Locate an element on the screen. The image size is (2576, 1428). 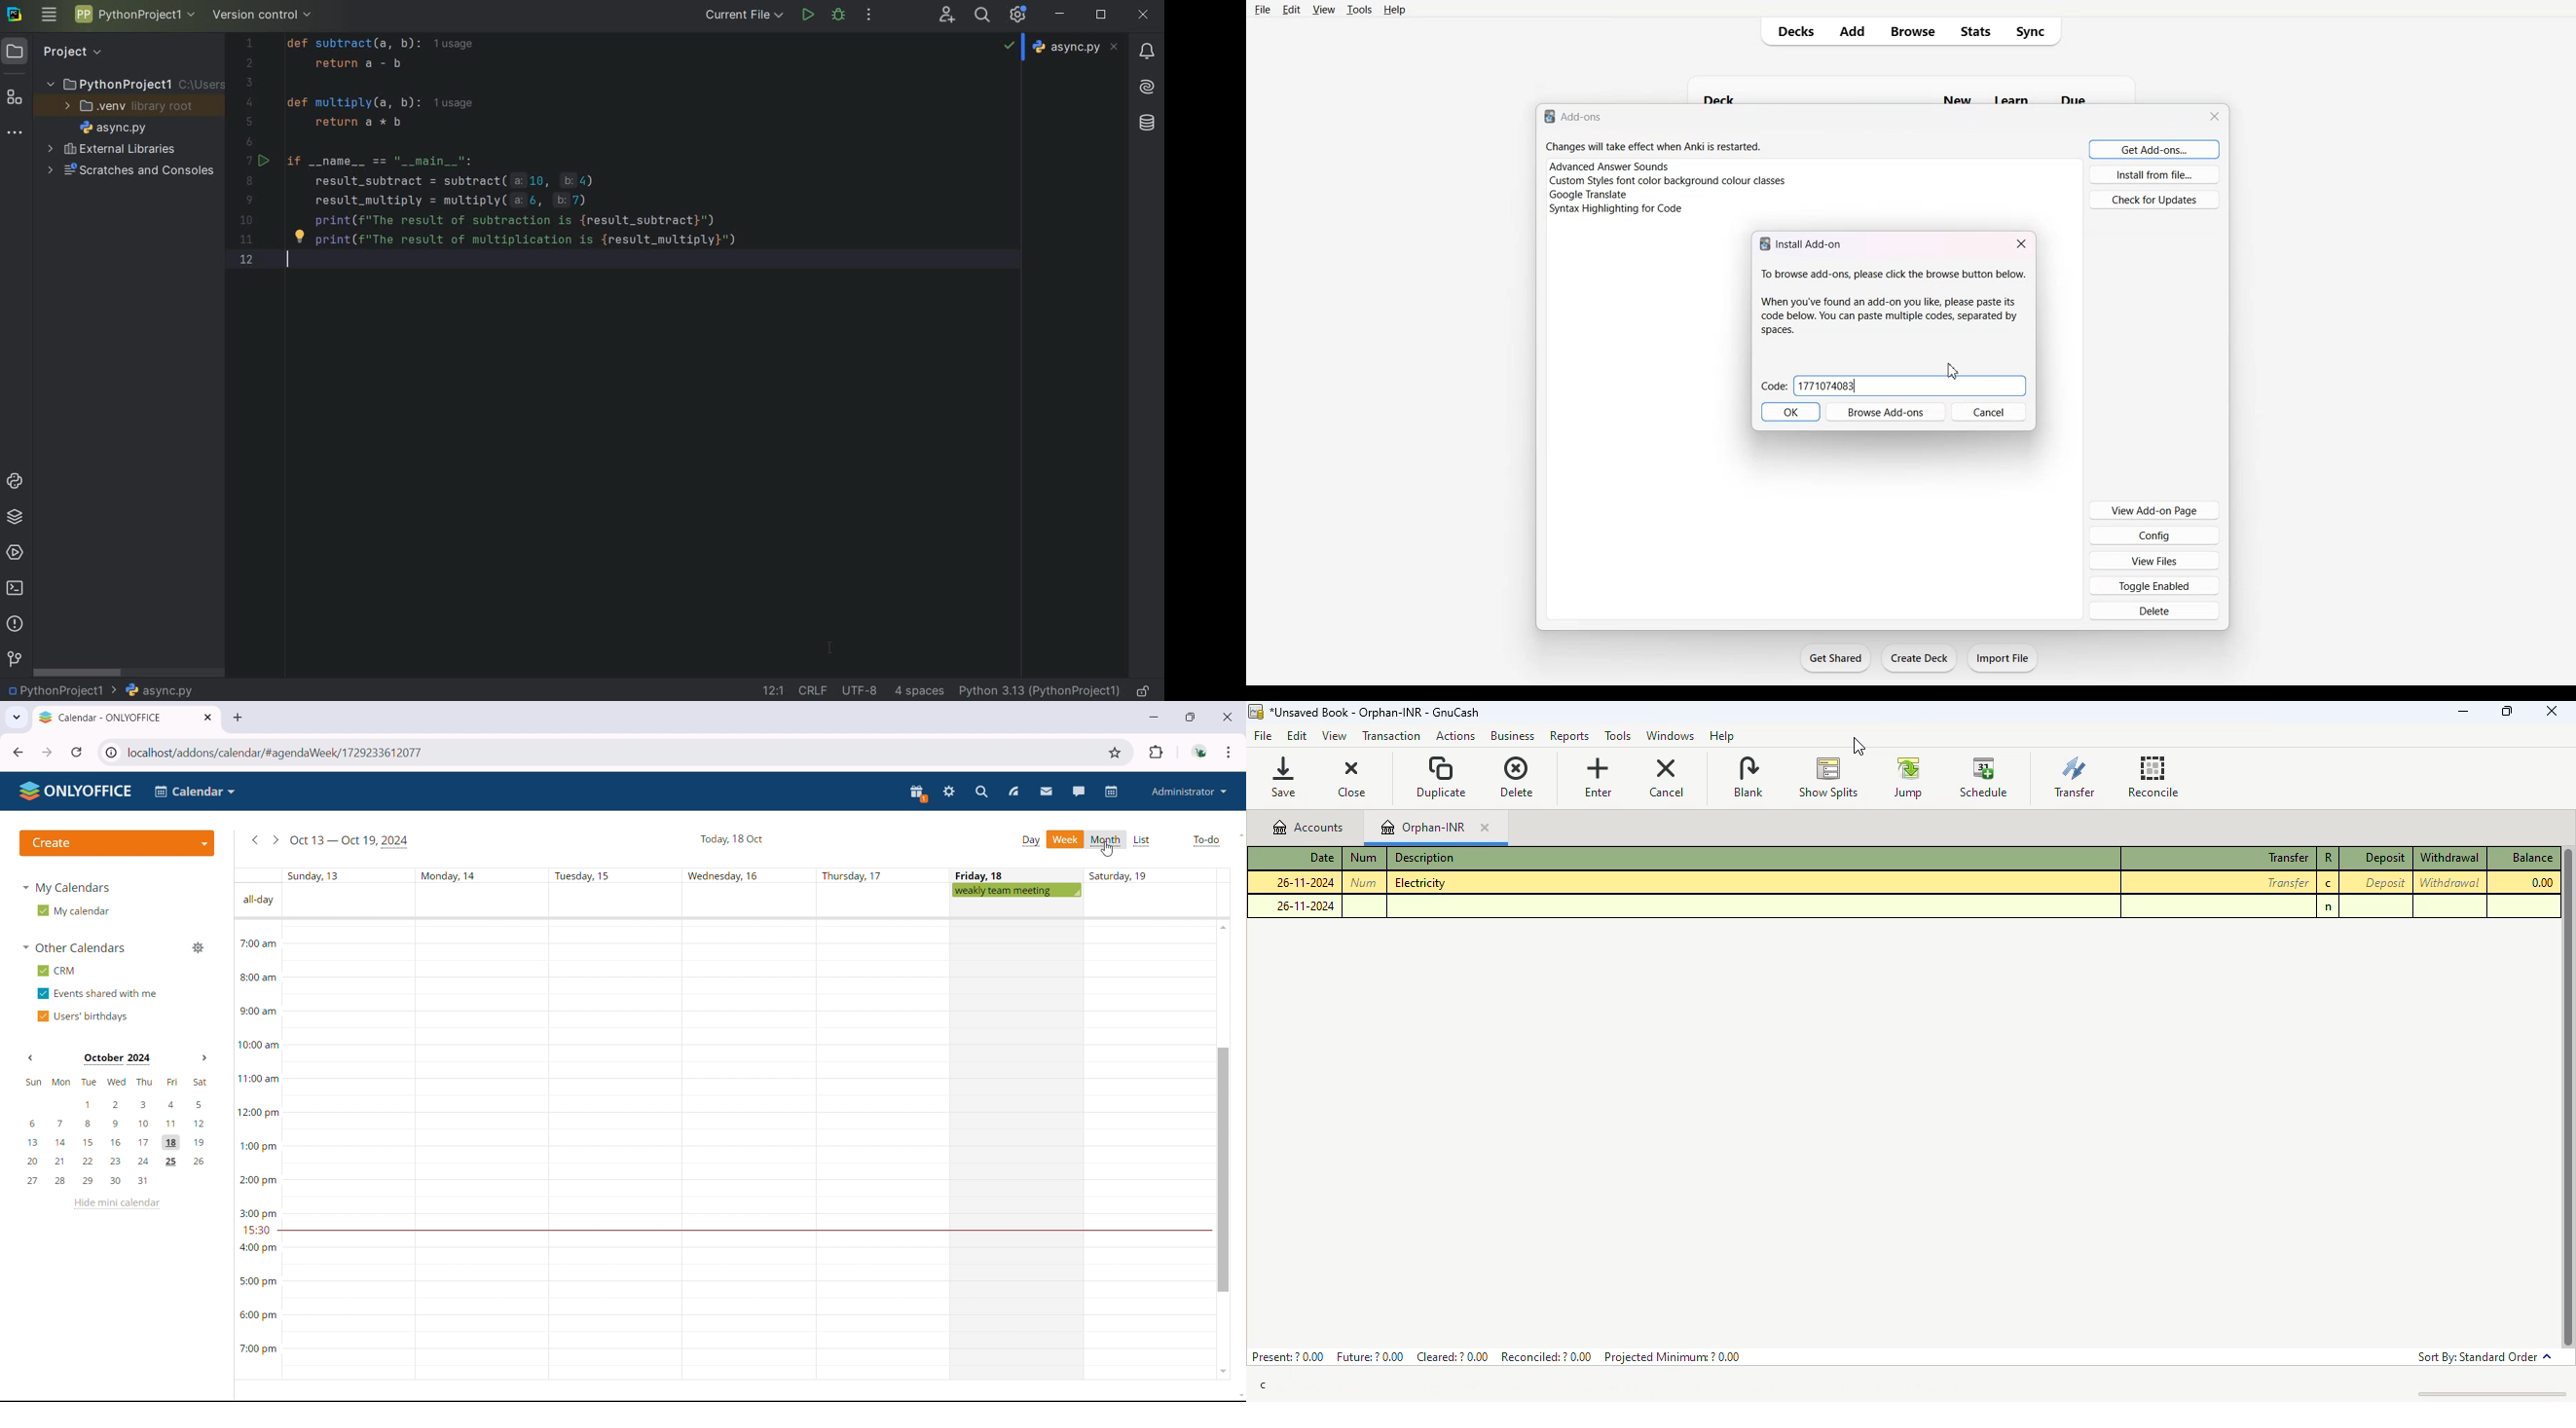
logo is located at coordinates (76, 791).